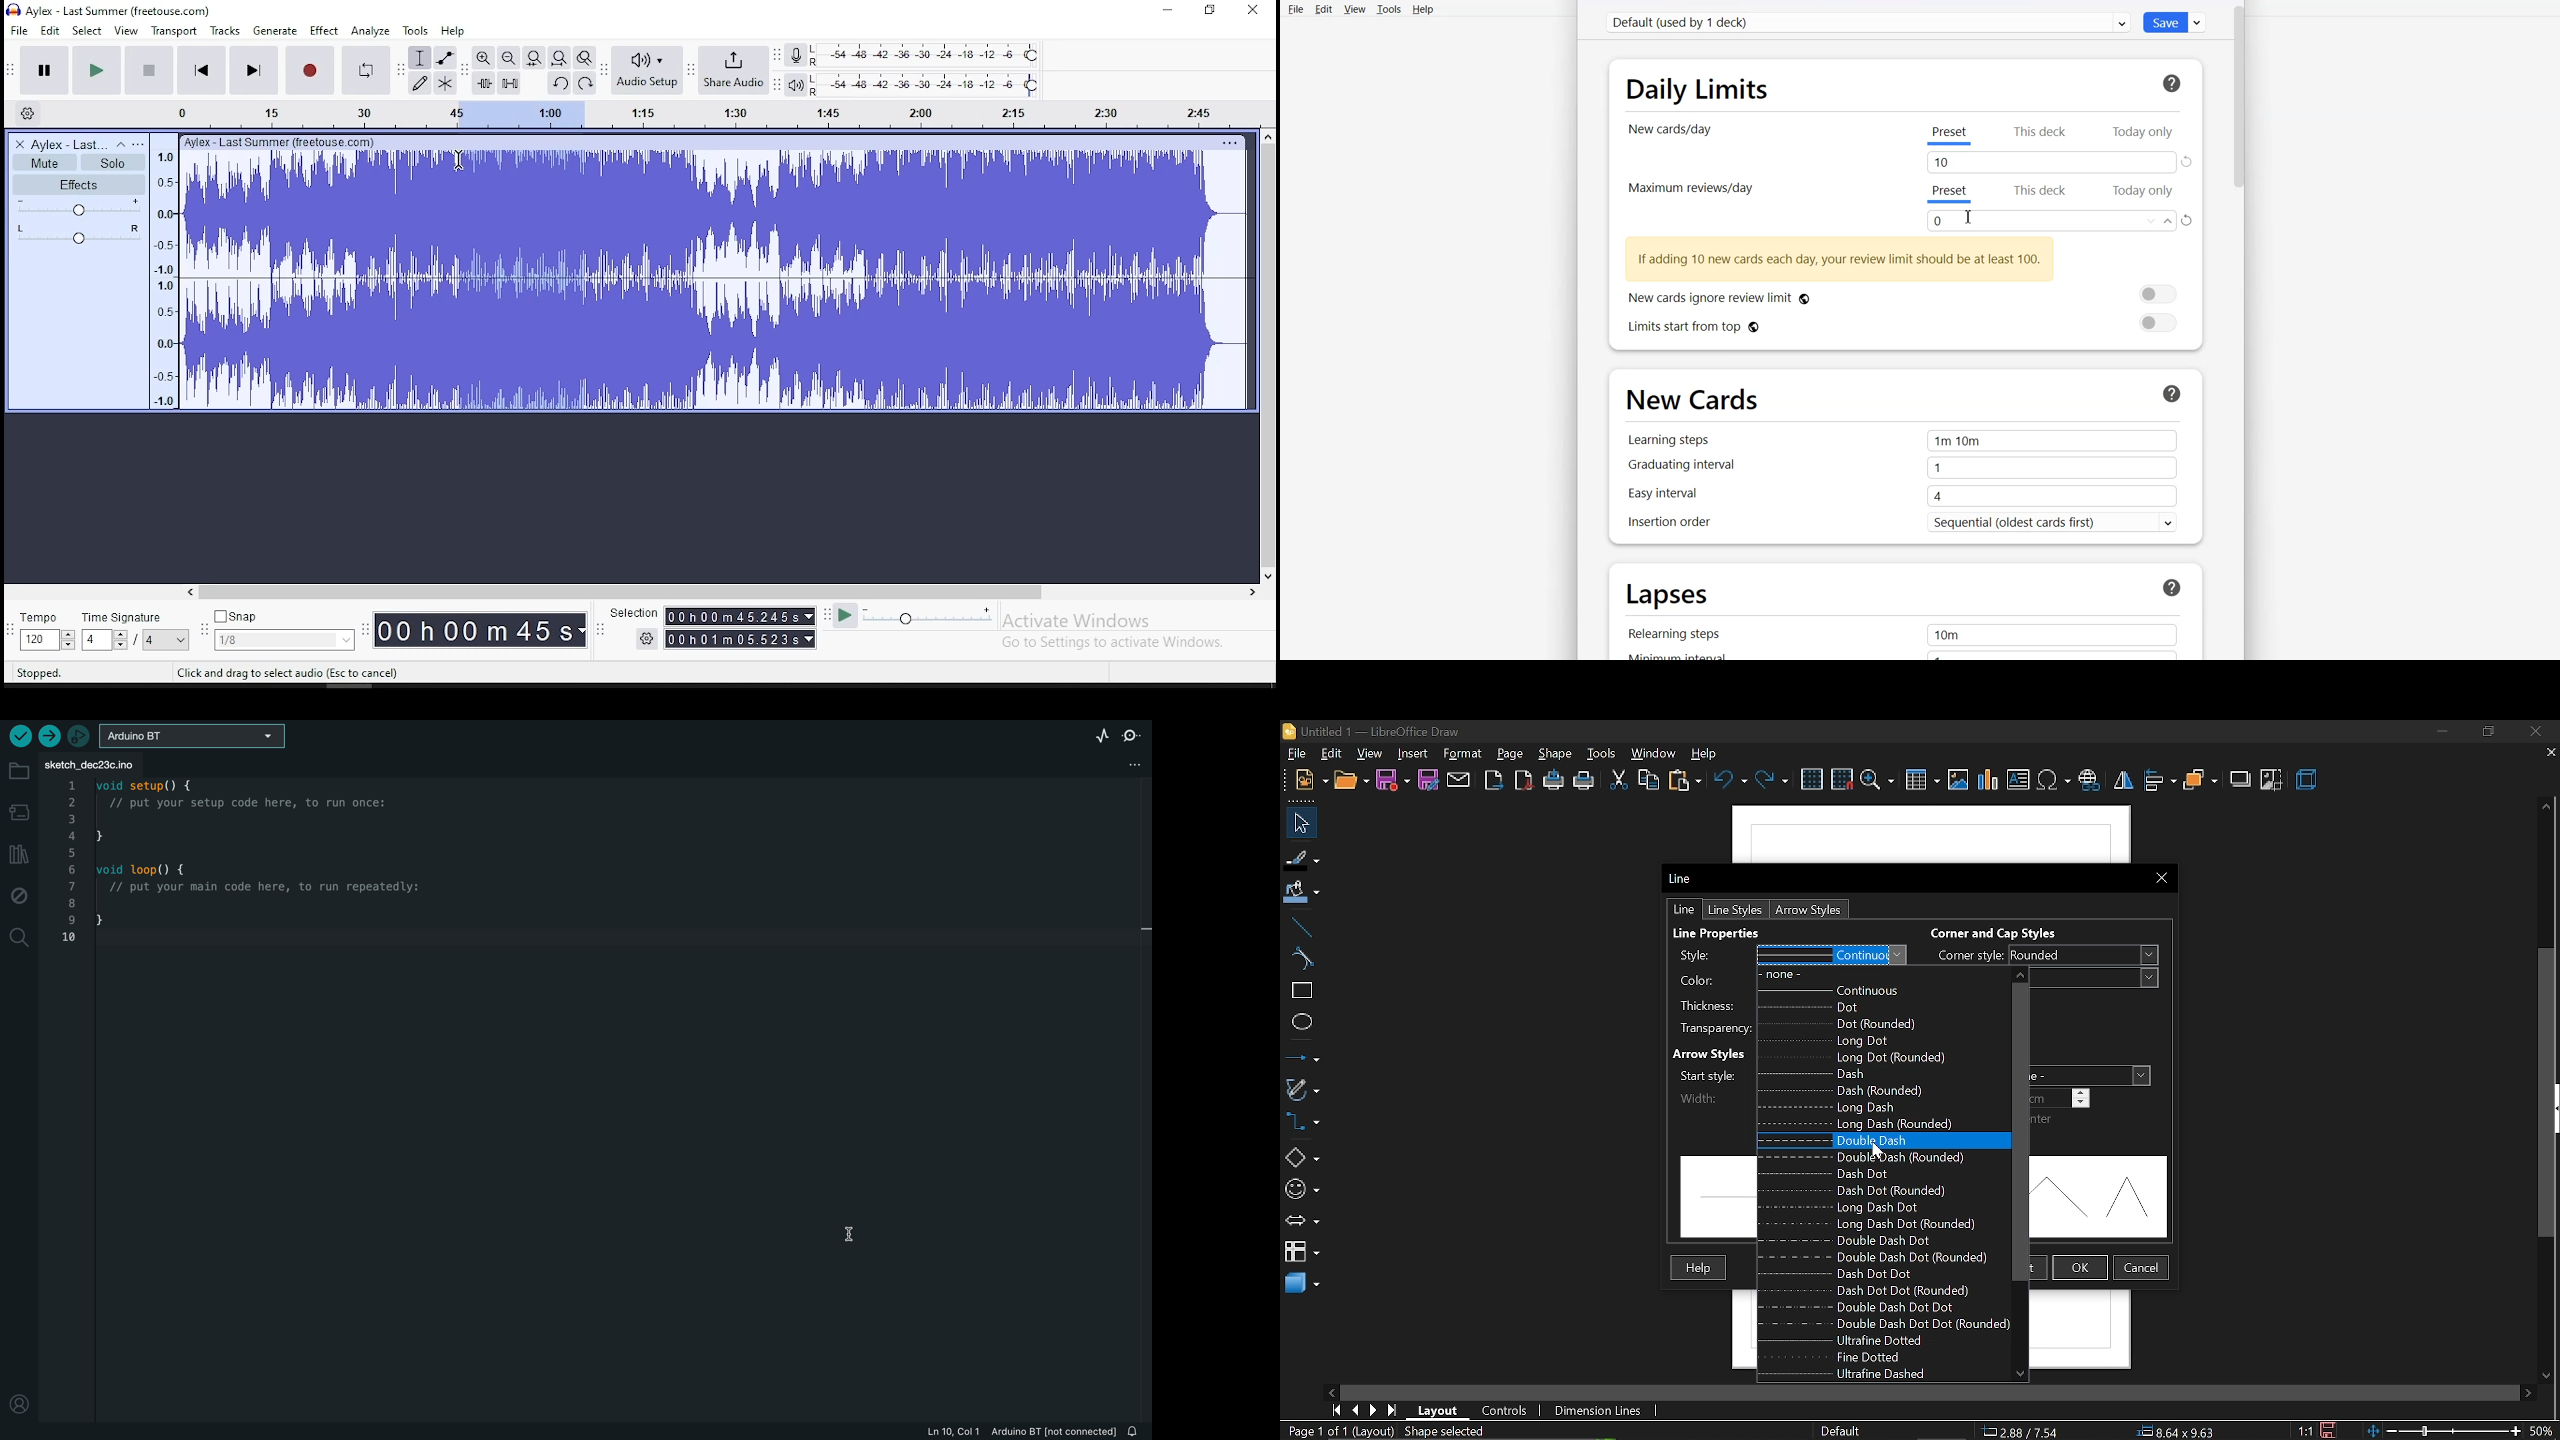 This screenshot has width=2576, height=1456. Describe the element at coordinates (2051, 163) in the screenshot. I see `Tab` at that location.